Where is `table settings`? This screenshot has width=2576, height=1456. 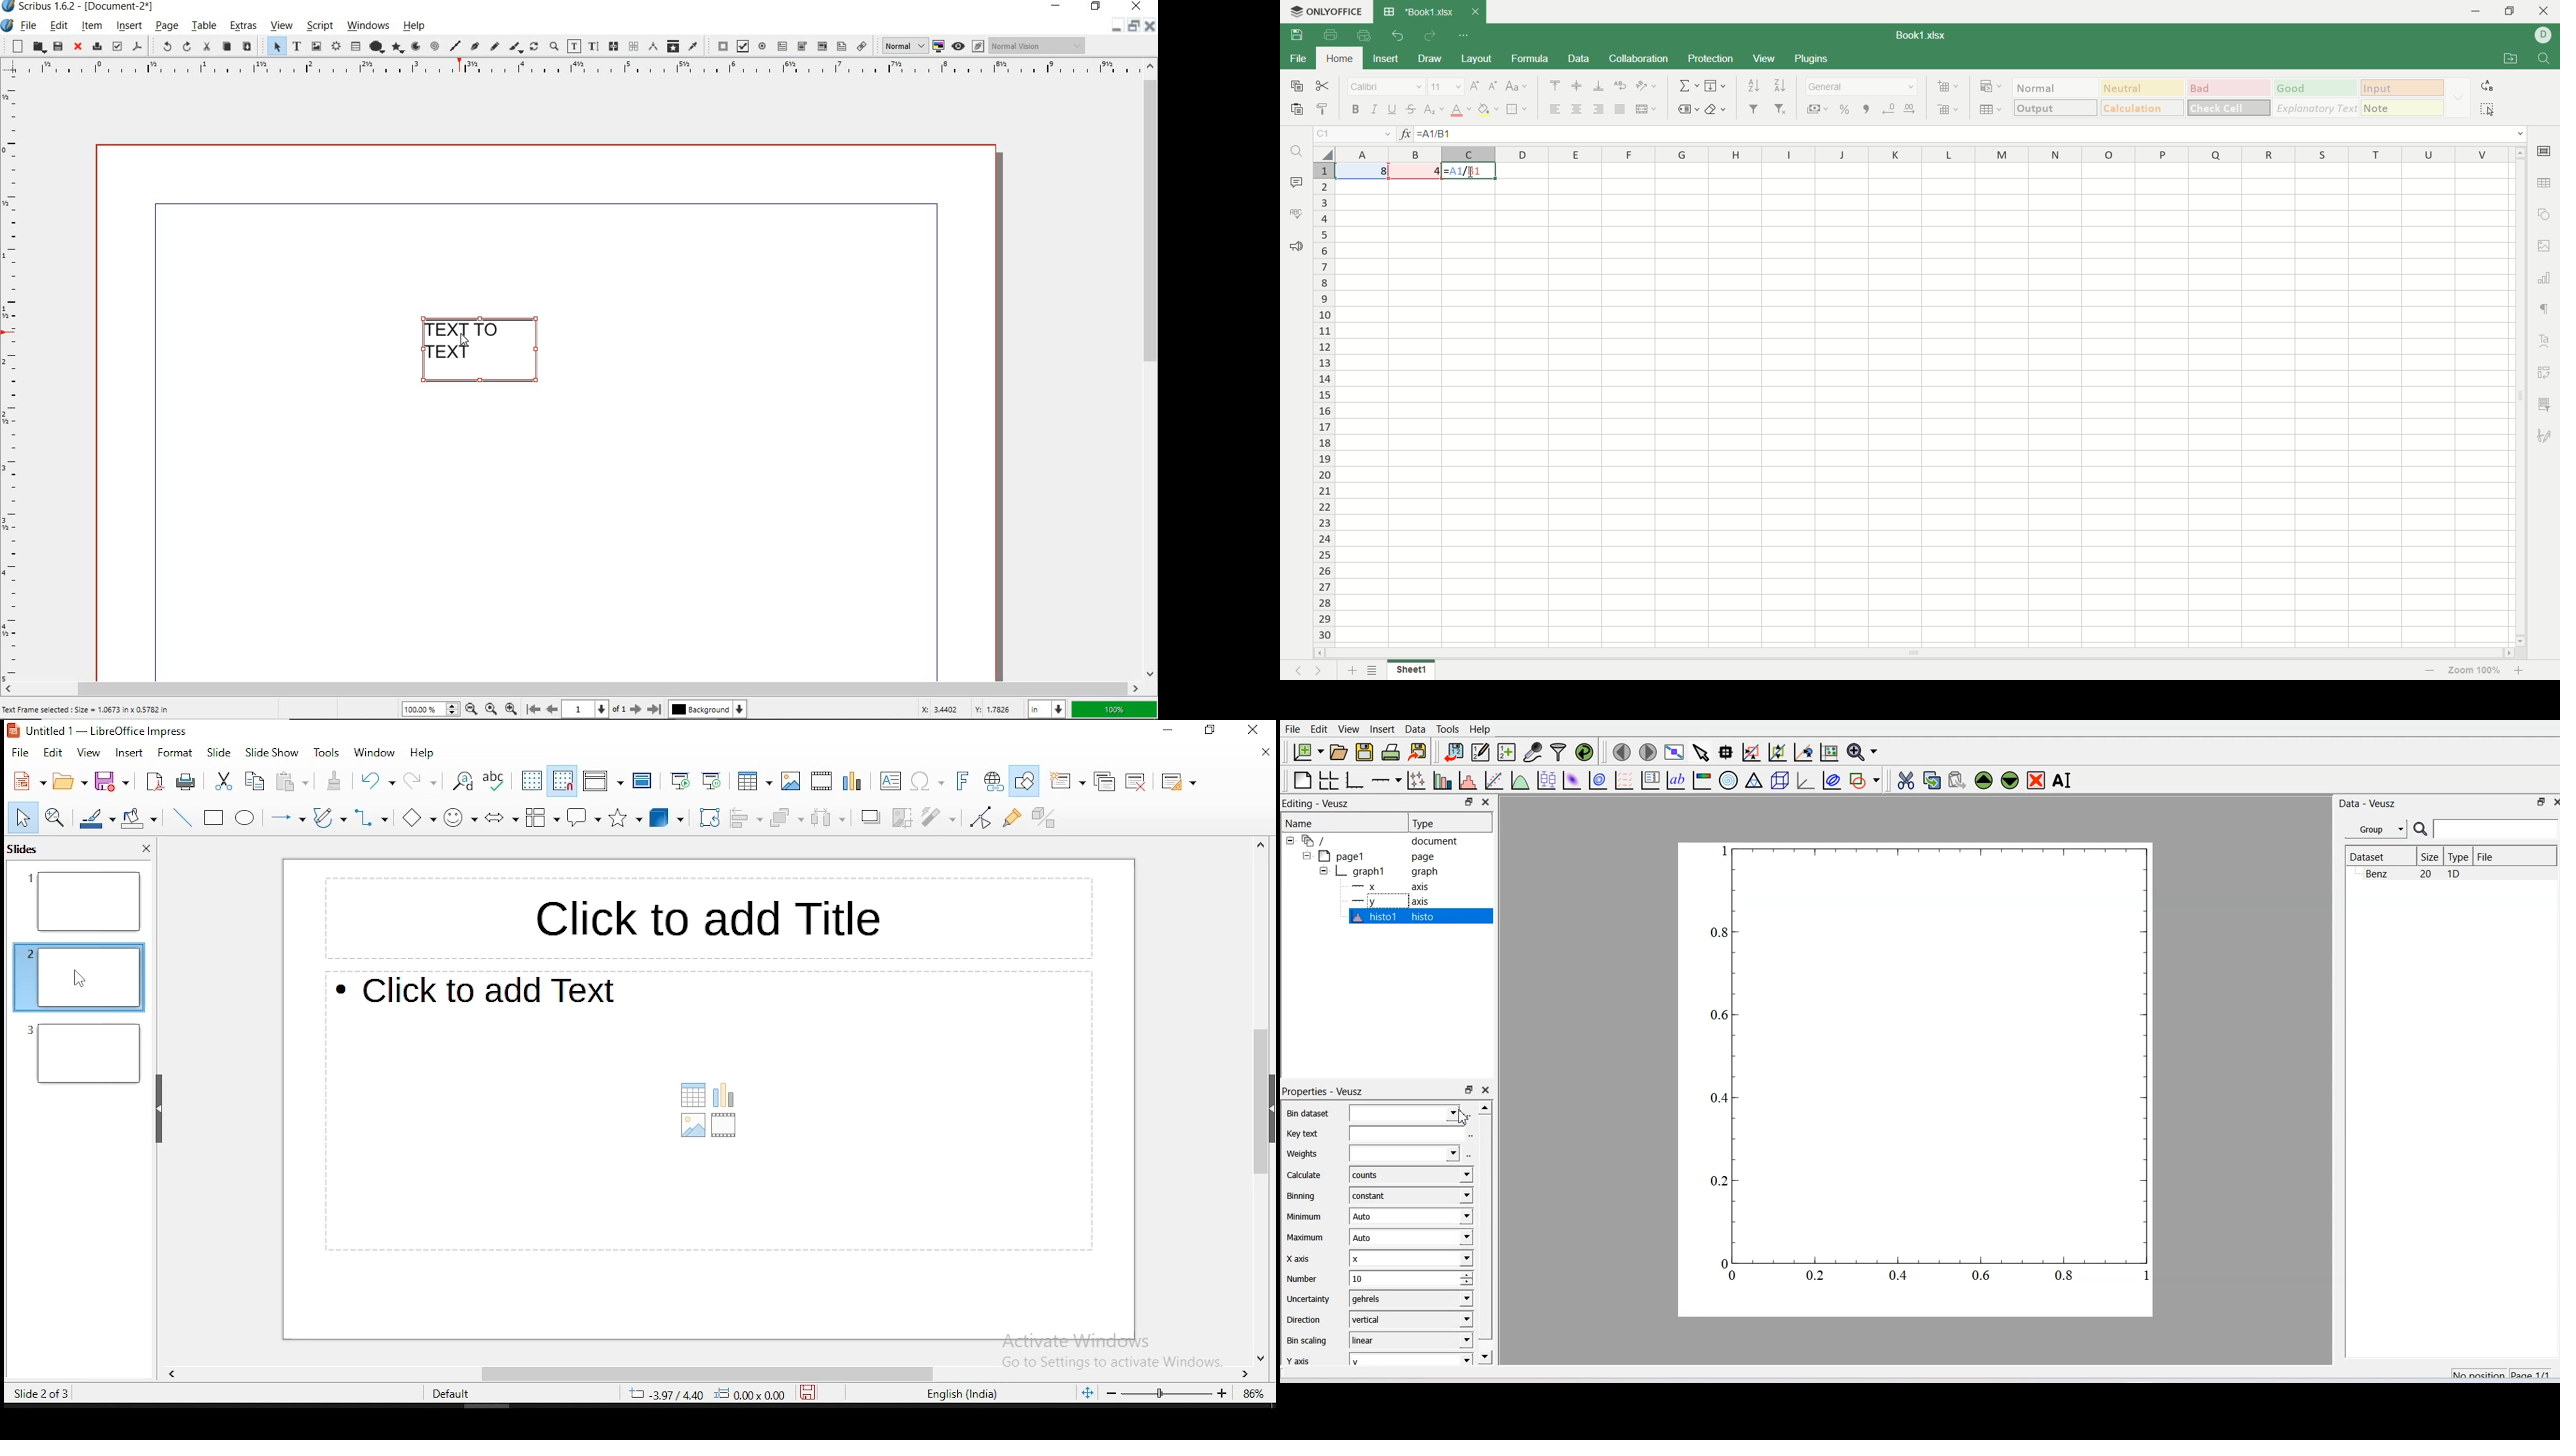 table settings is located at coordinates (2545, 183).